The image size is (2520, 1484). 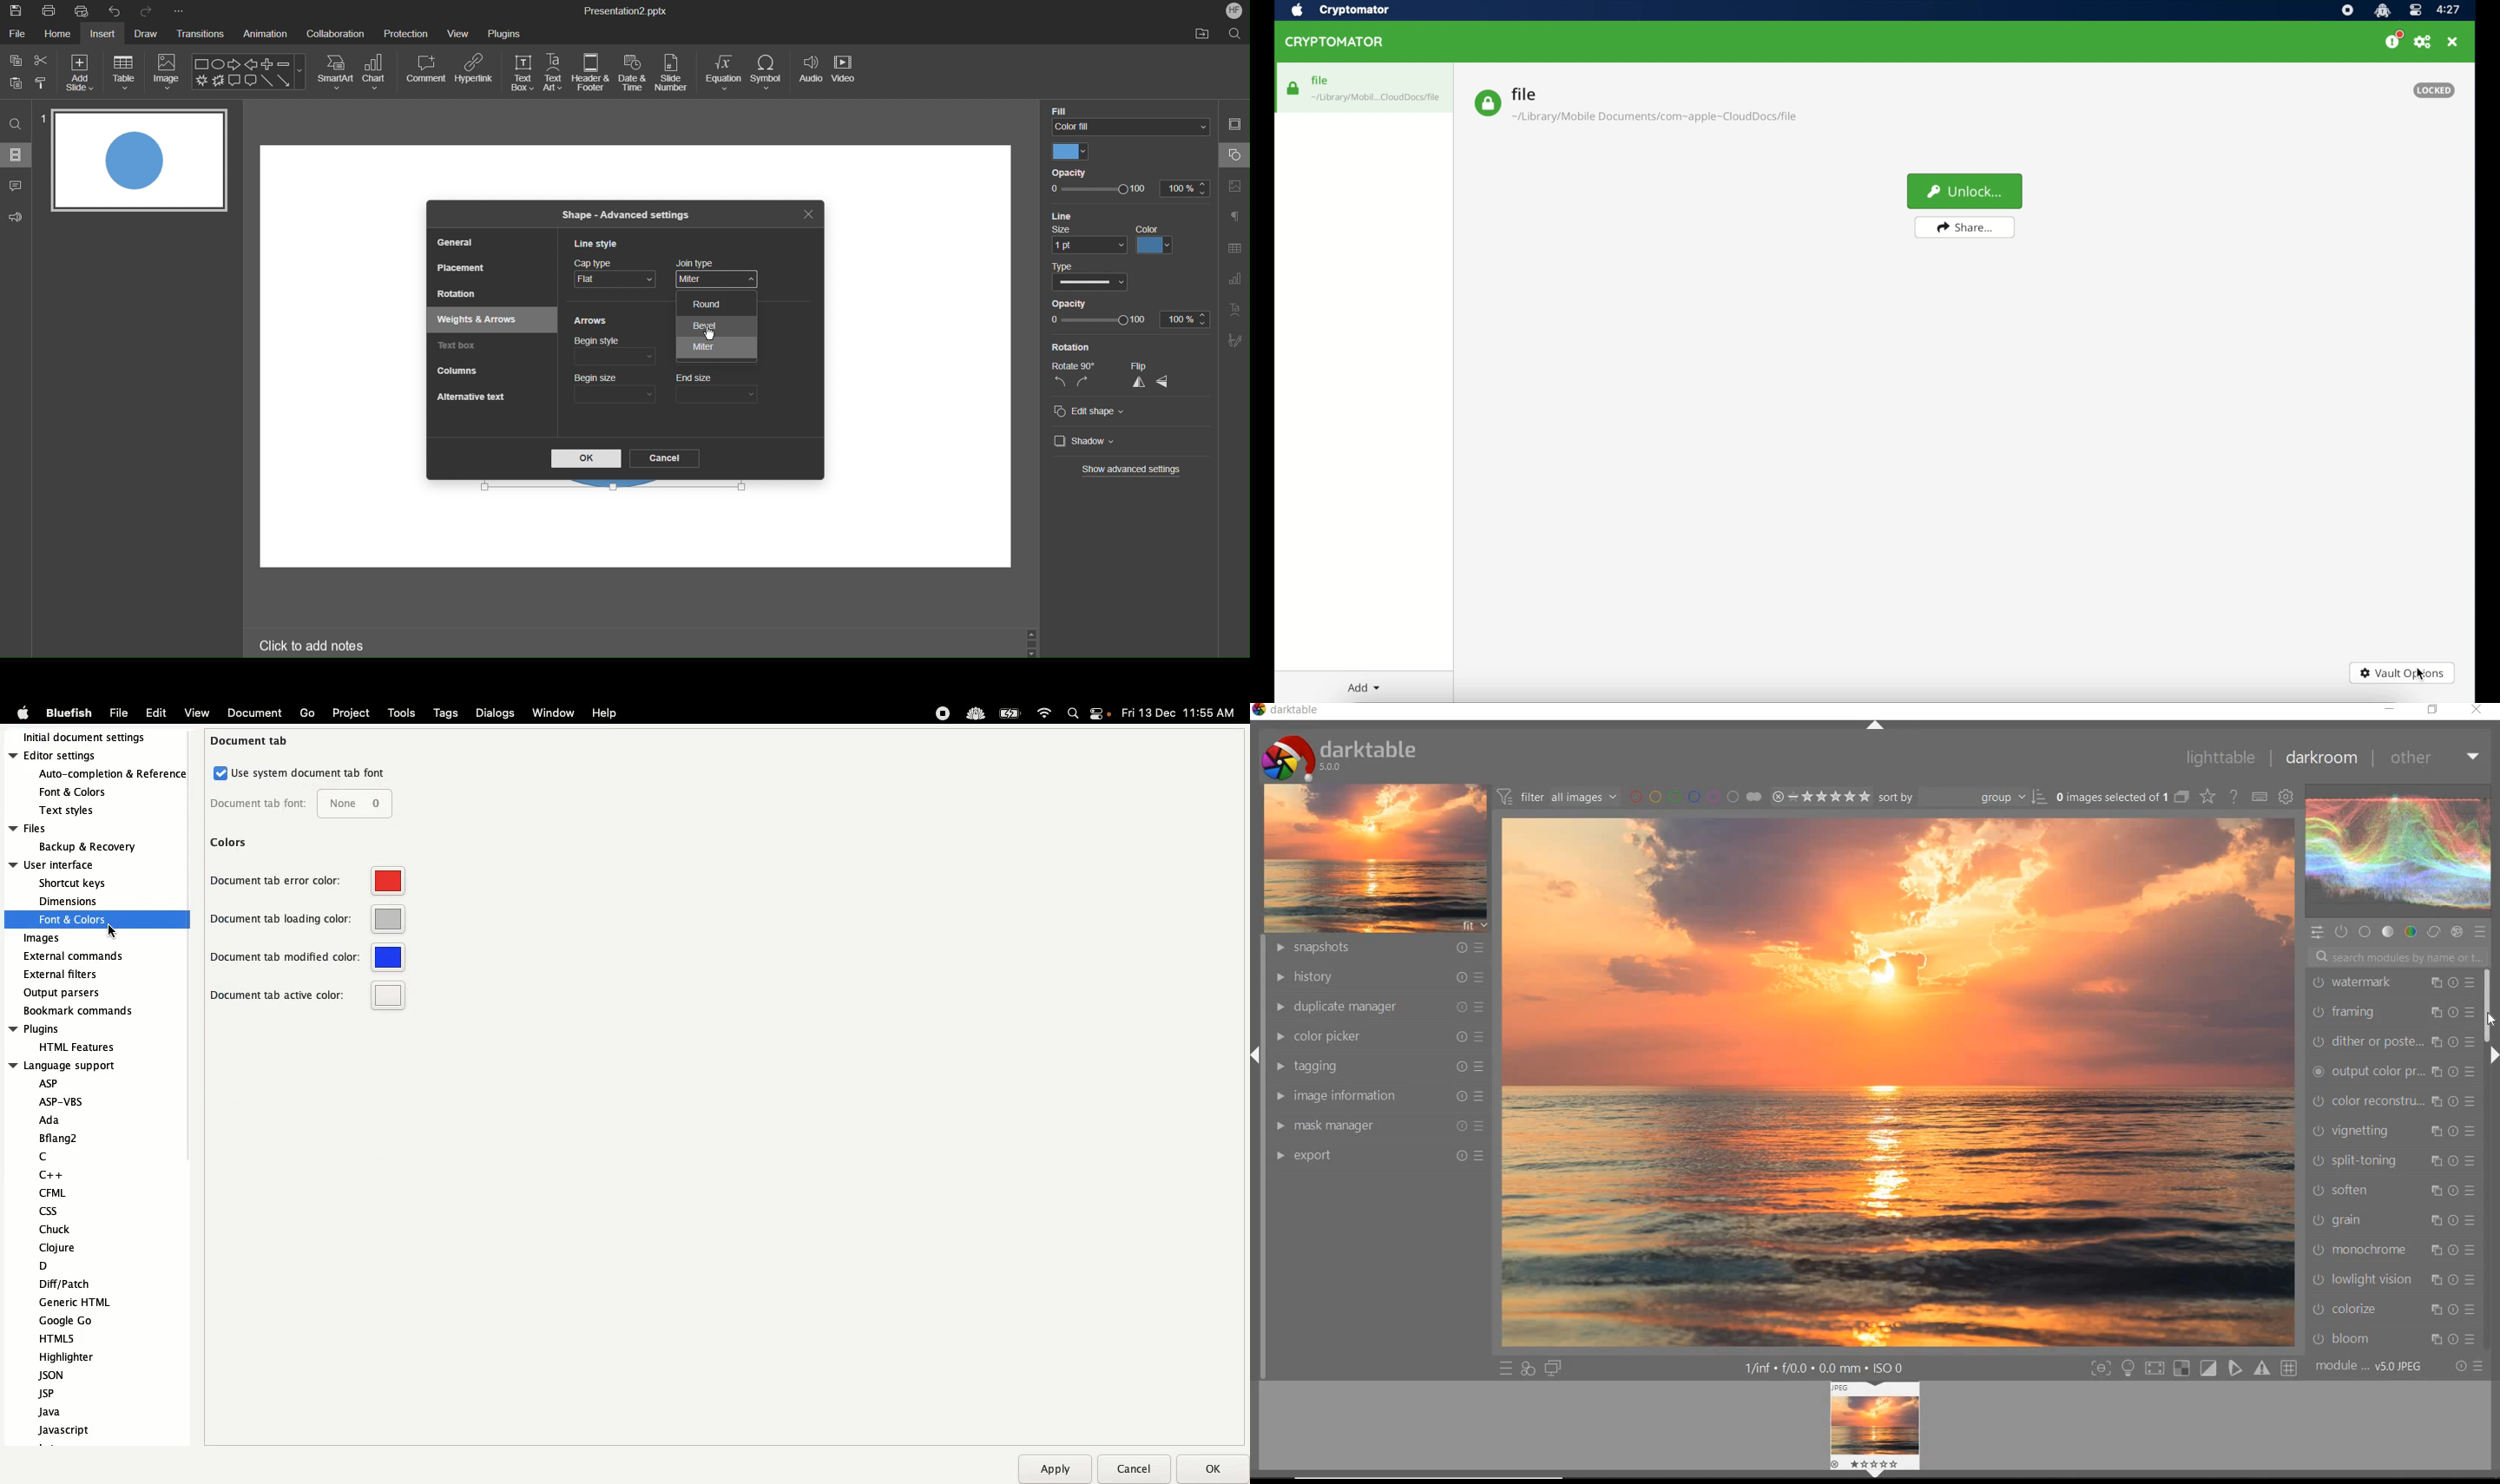 I want to click on IMAGE PREVIEW, so click(x=1875, y=1431).